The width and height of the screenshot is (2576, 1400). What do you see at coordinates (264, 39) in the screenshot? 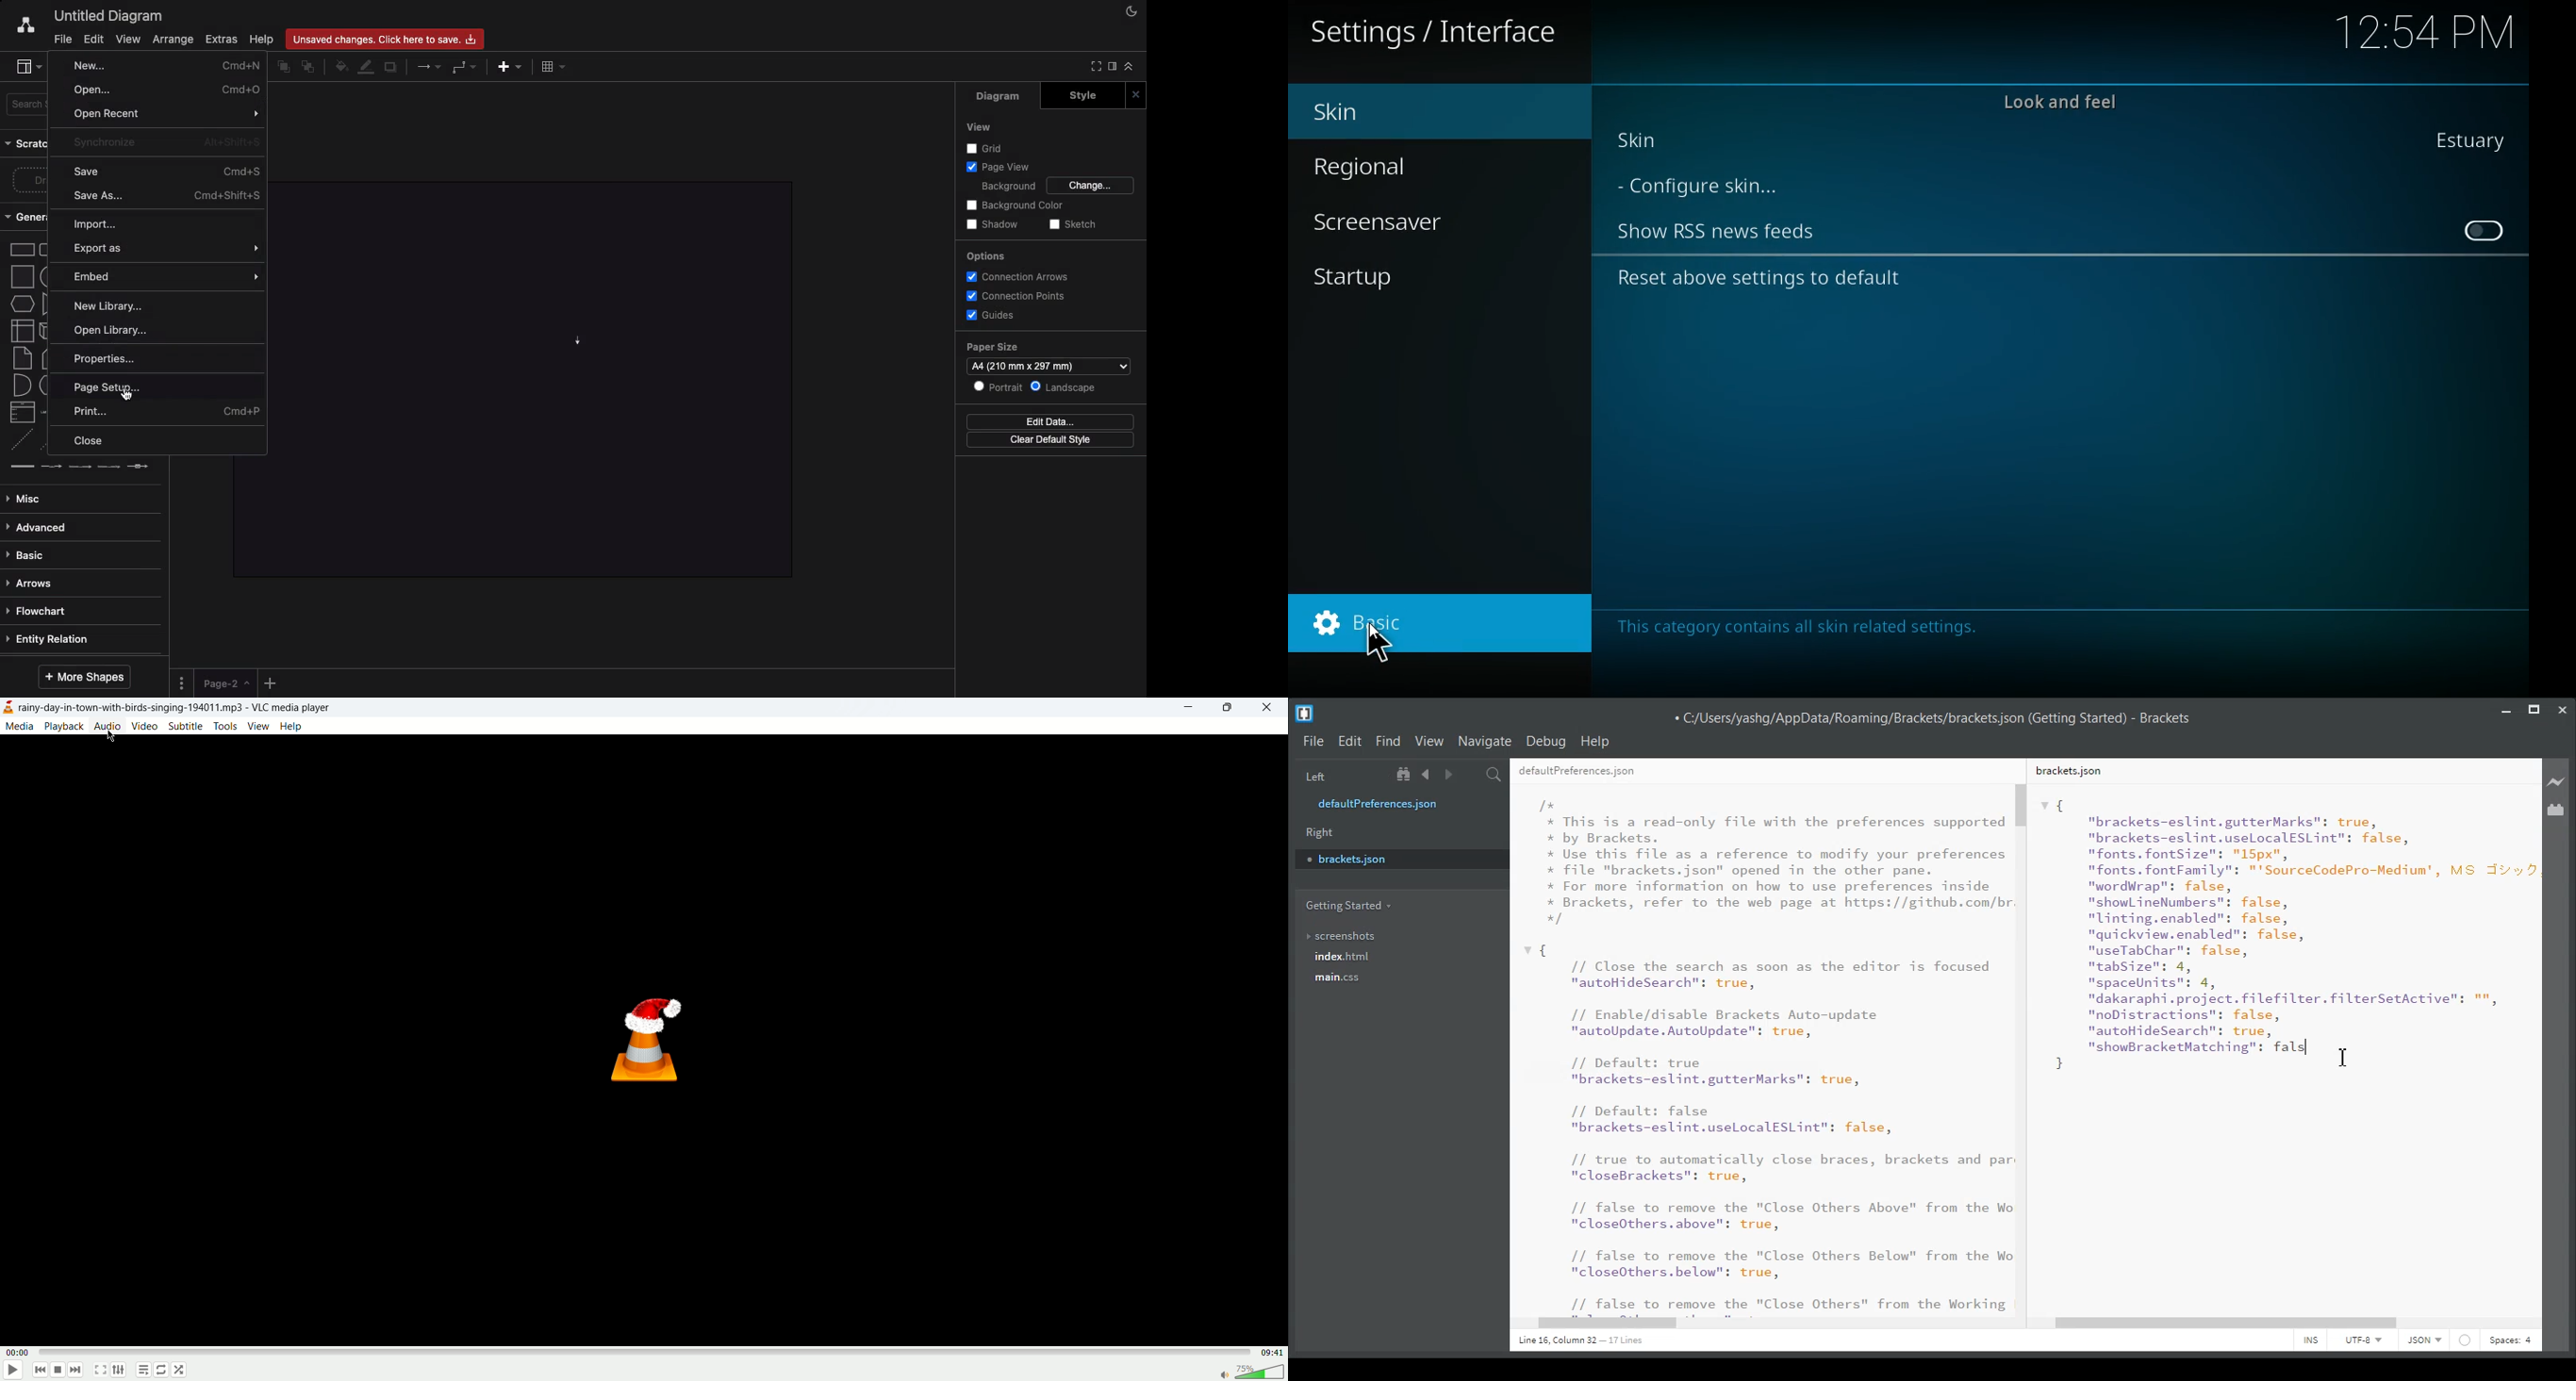
I see `Help` at bounding box center [264, 39].